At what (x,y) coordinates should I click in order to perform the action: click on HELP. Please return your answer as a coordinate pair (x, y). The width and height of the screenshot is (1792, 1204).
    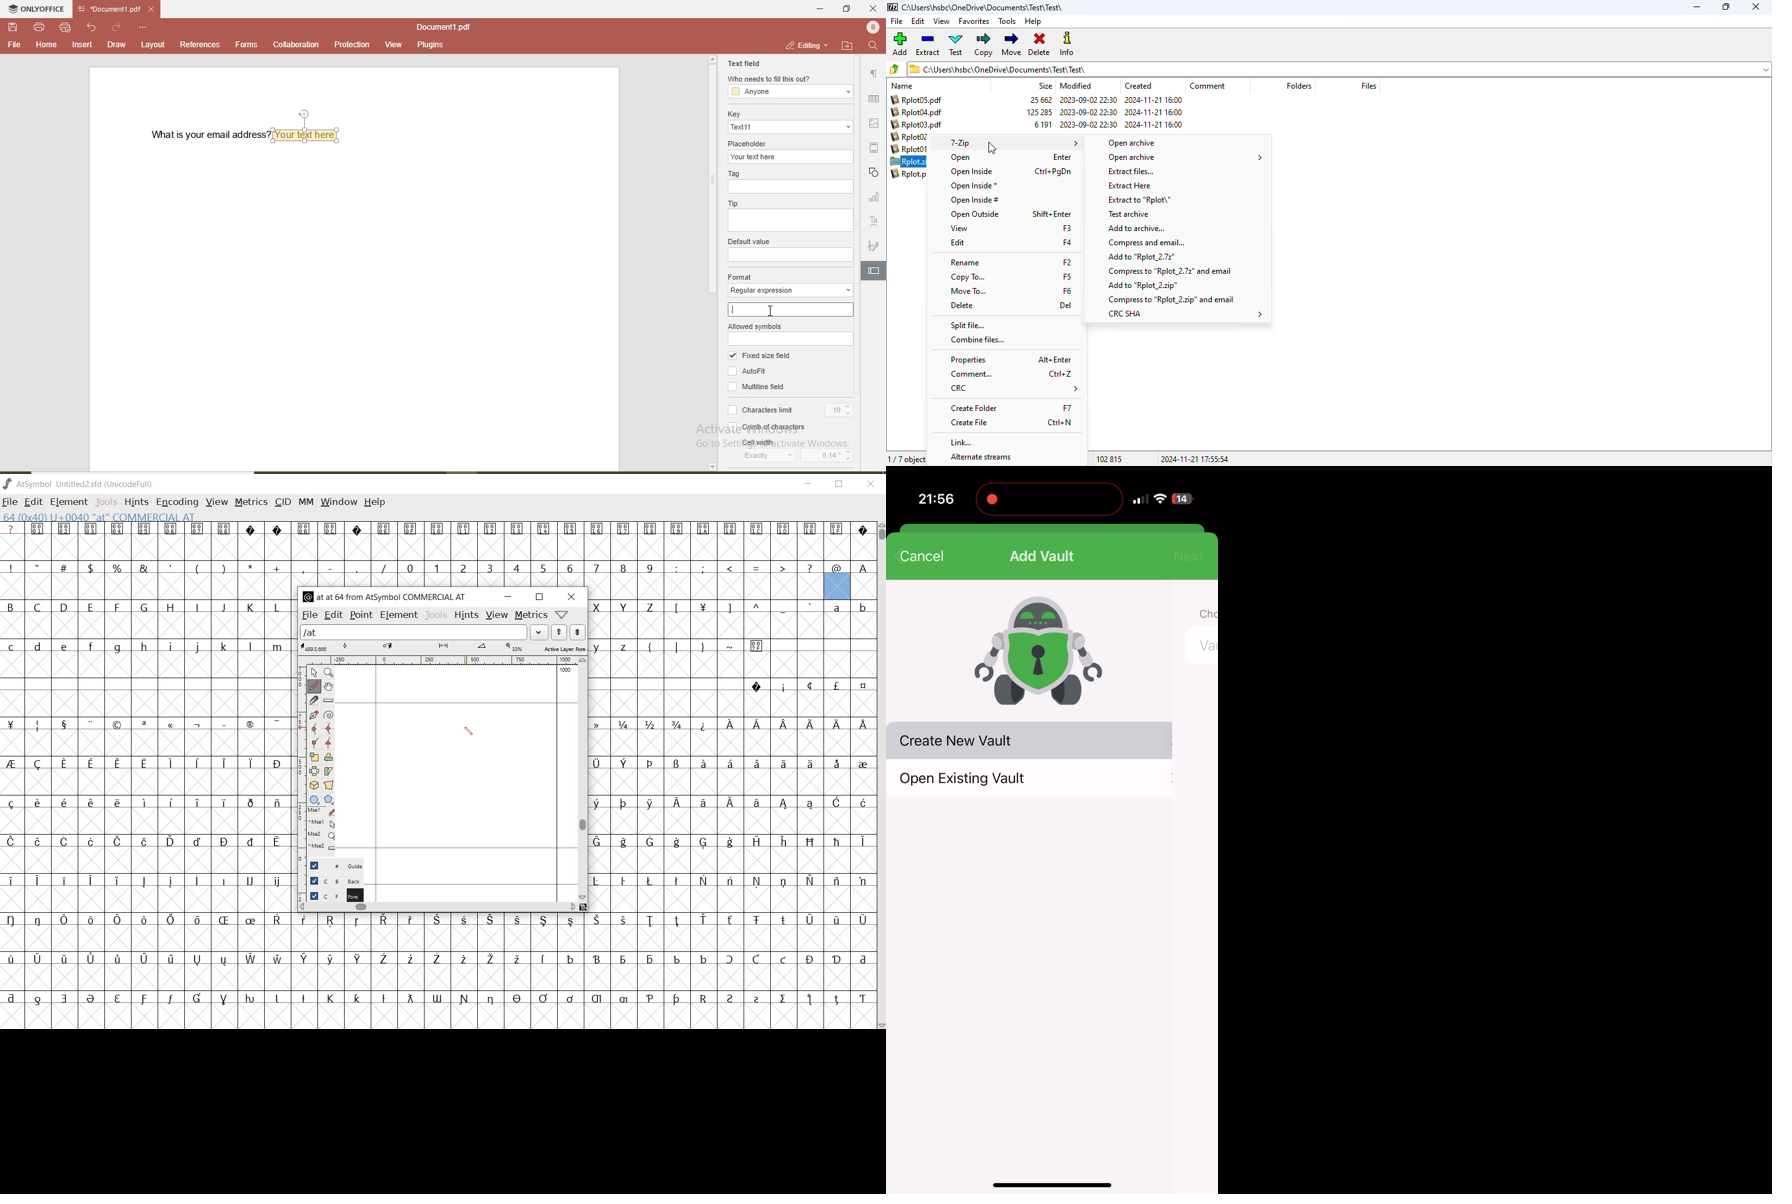
    Looking at the image, I should click on (375, 503).